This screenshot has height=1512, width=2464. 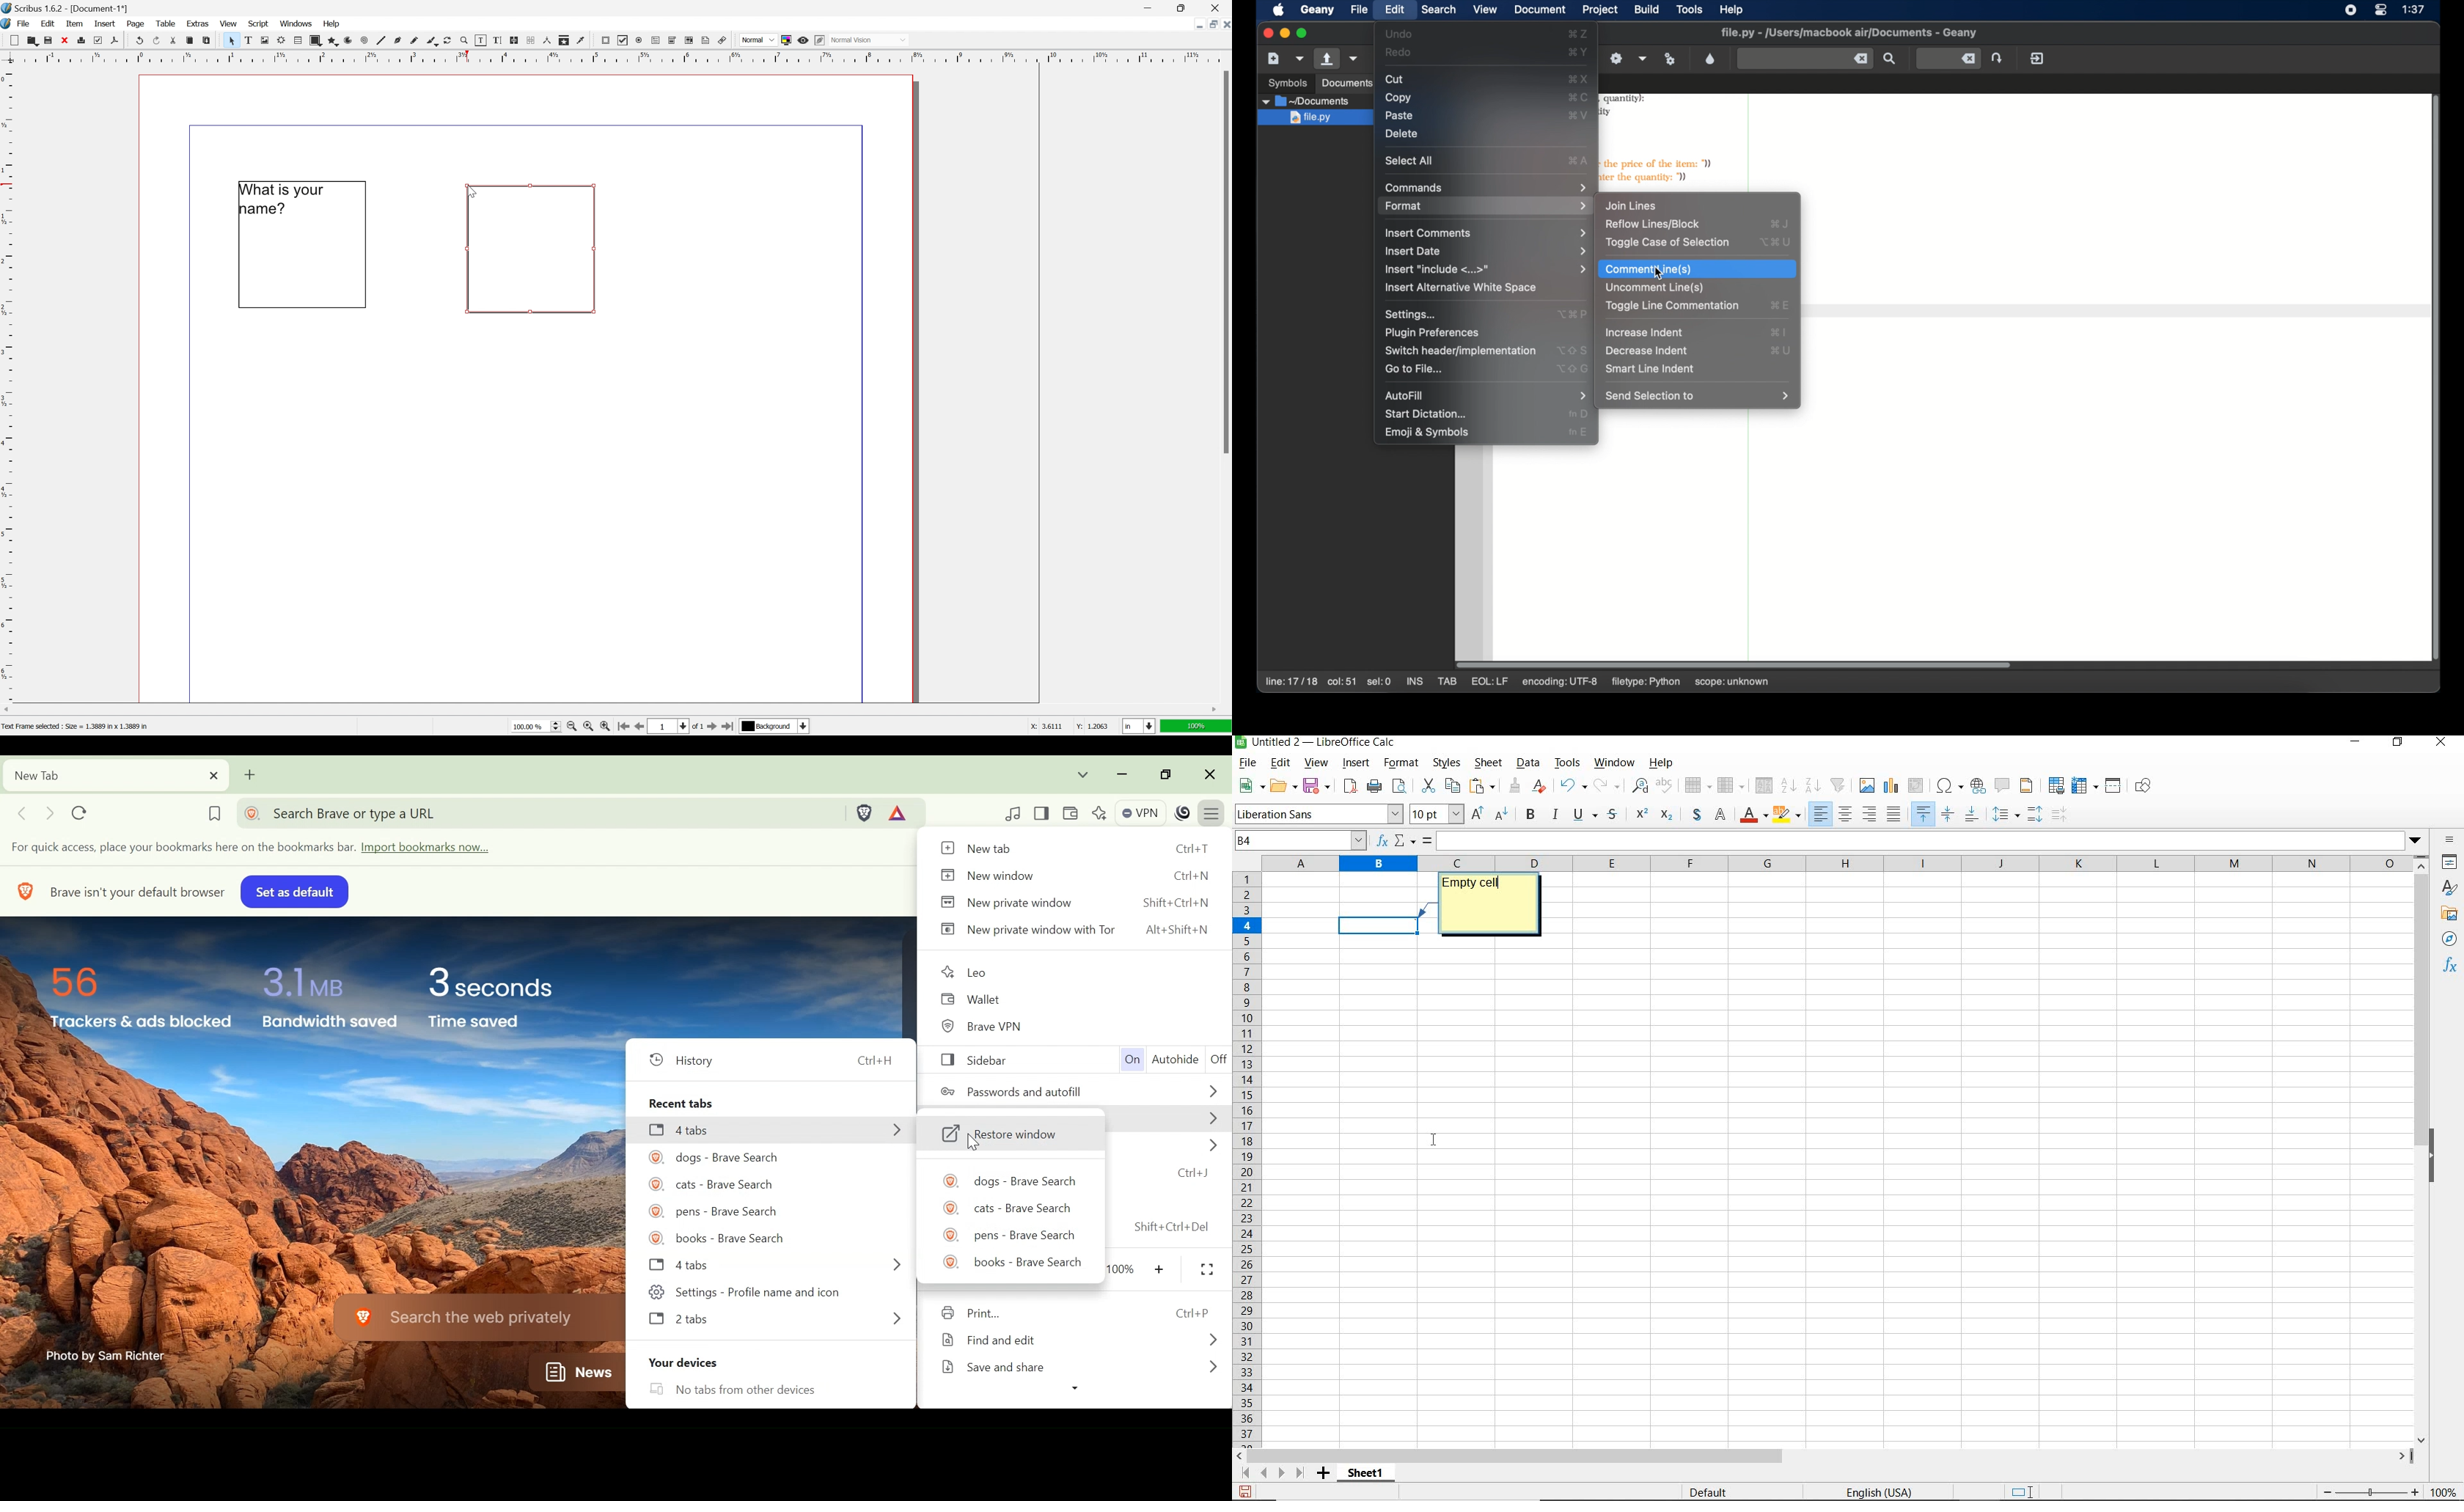 What do you see at coordinates (136, 24) in the screenshot?
I see `page` at bounding box center [136, 24].